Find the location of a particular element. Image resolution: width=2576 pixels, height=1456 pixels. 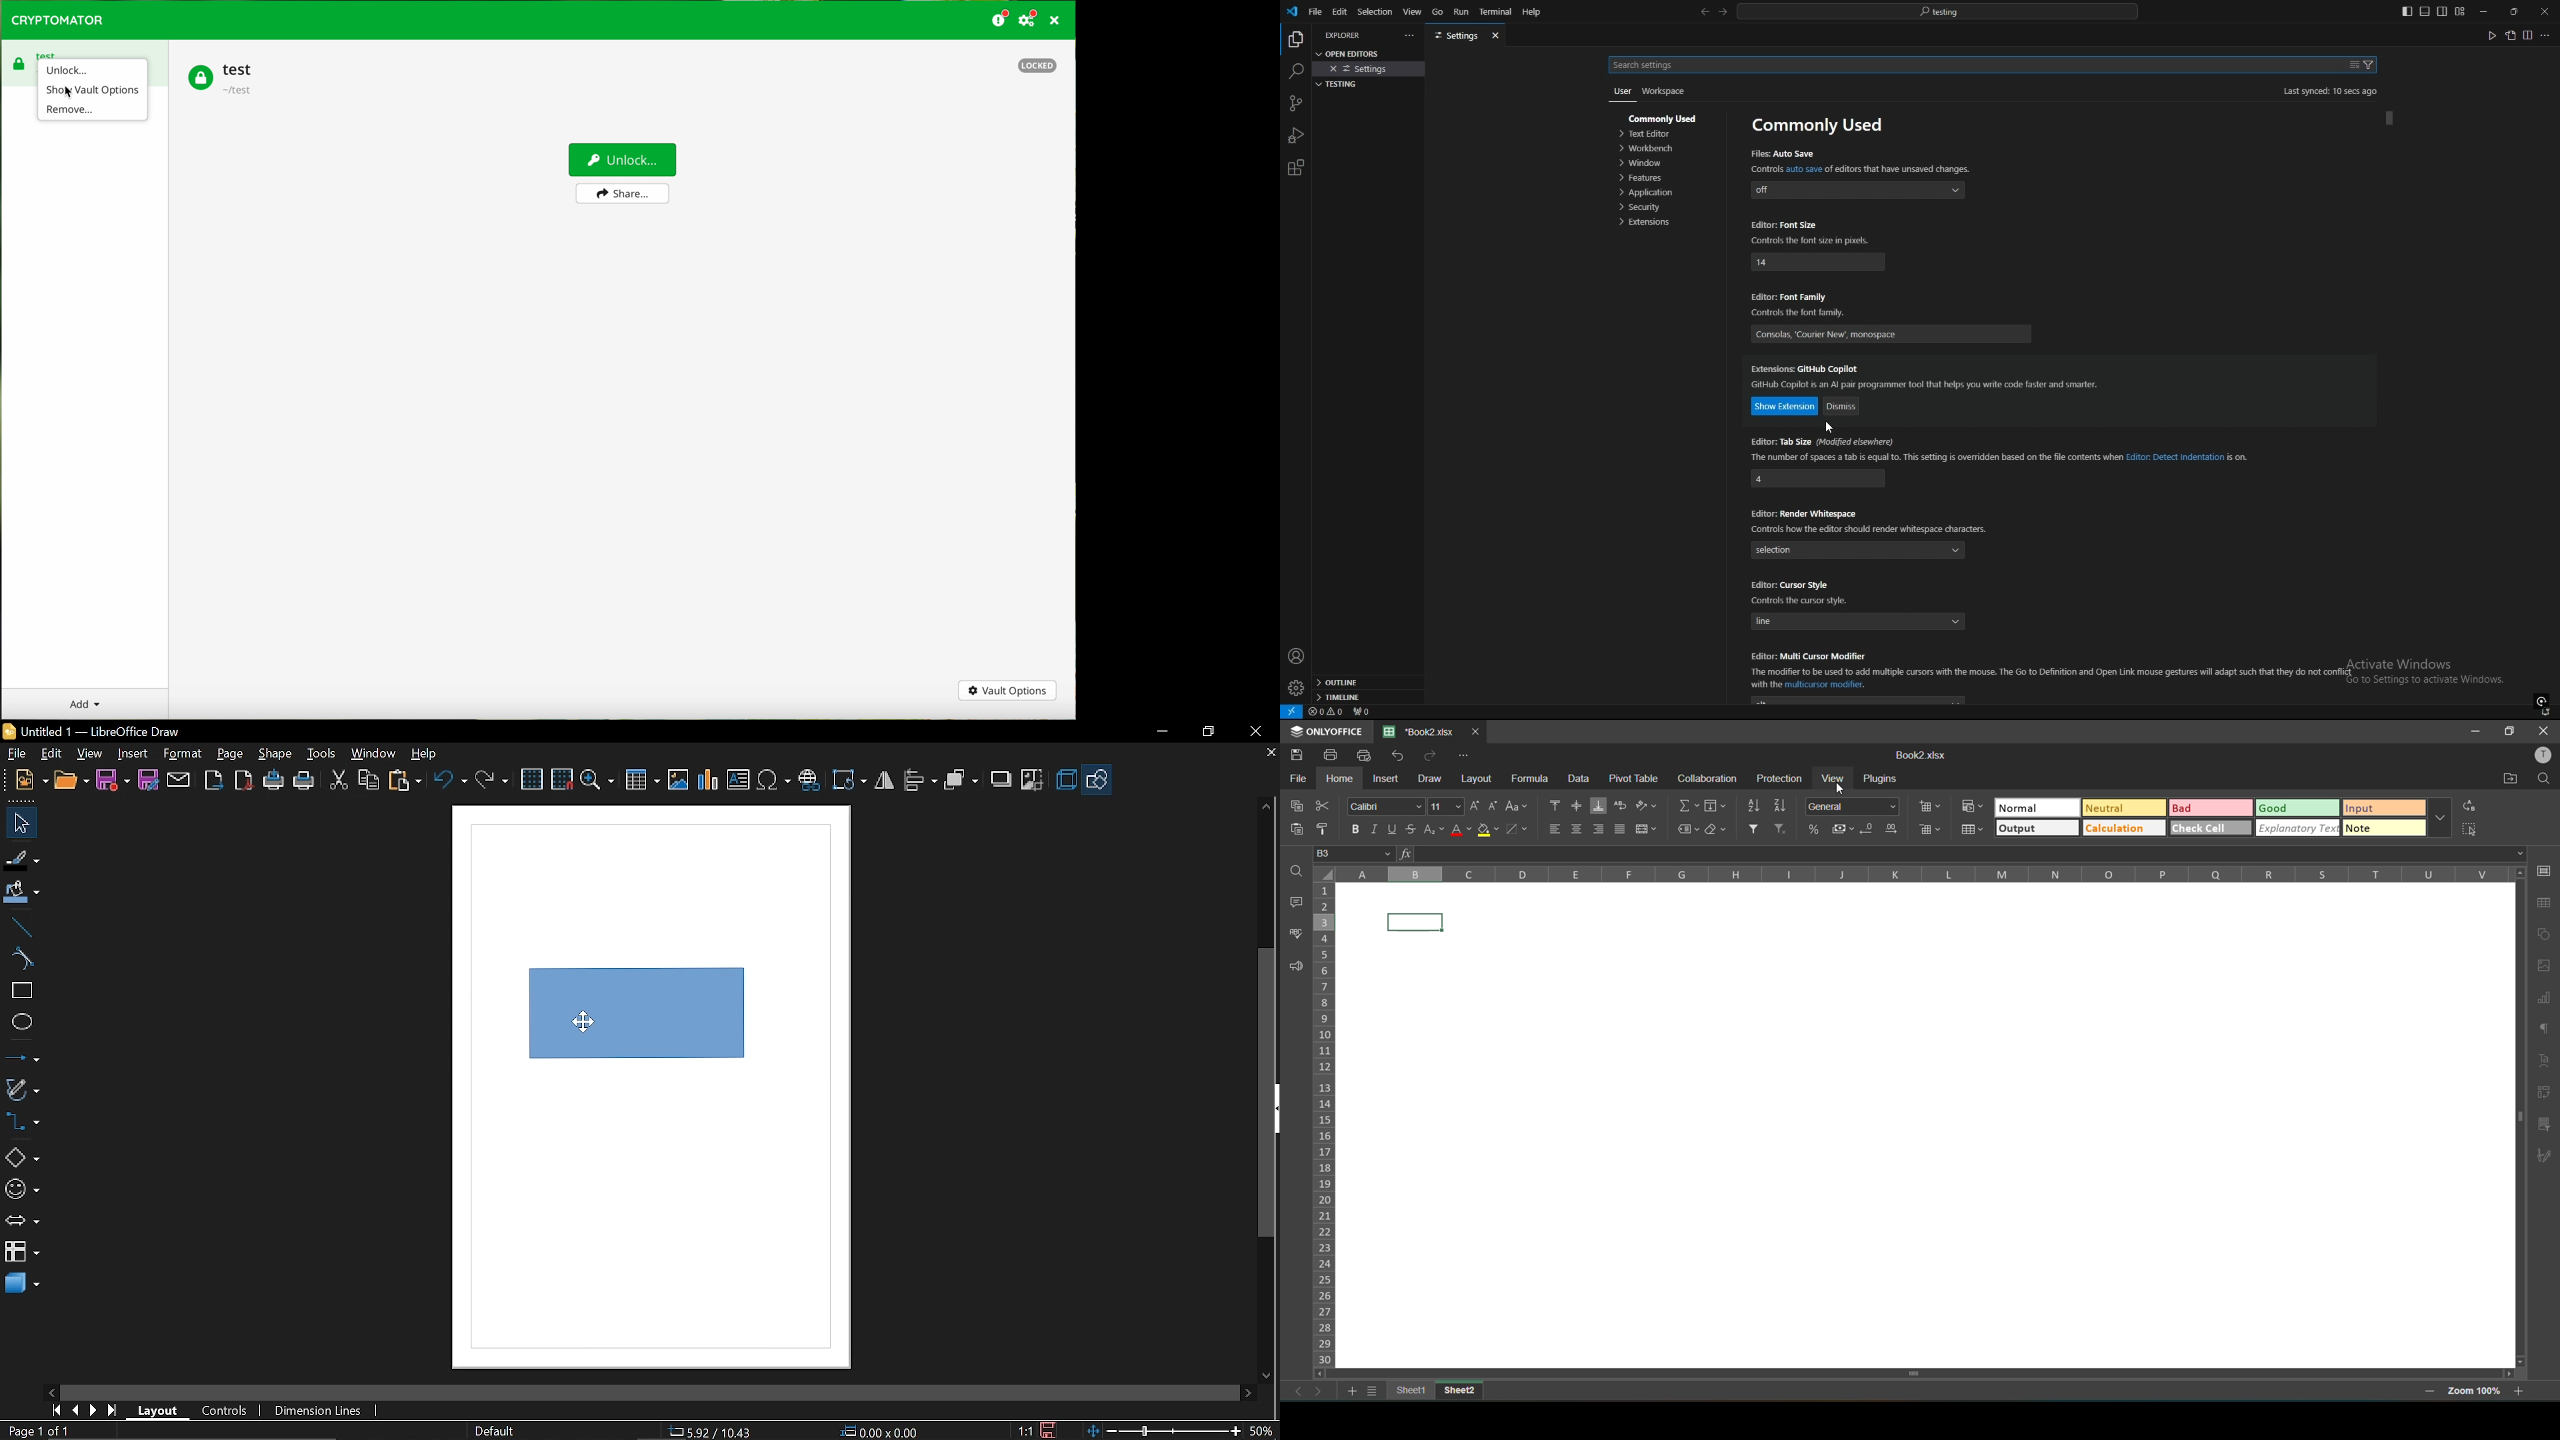

share is located at coordinates (622, 193).